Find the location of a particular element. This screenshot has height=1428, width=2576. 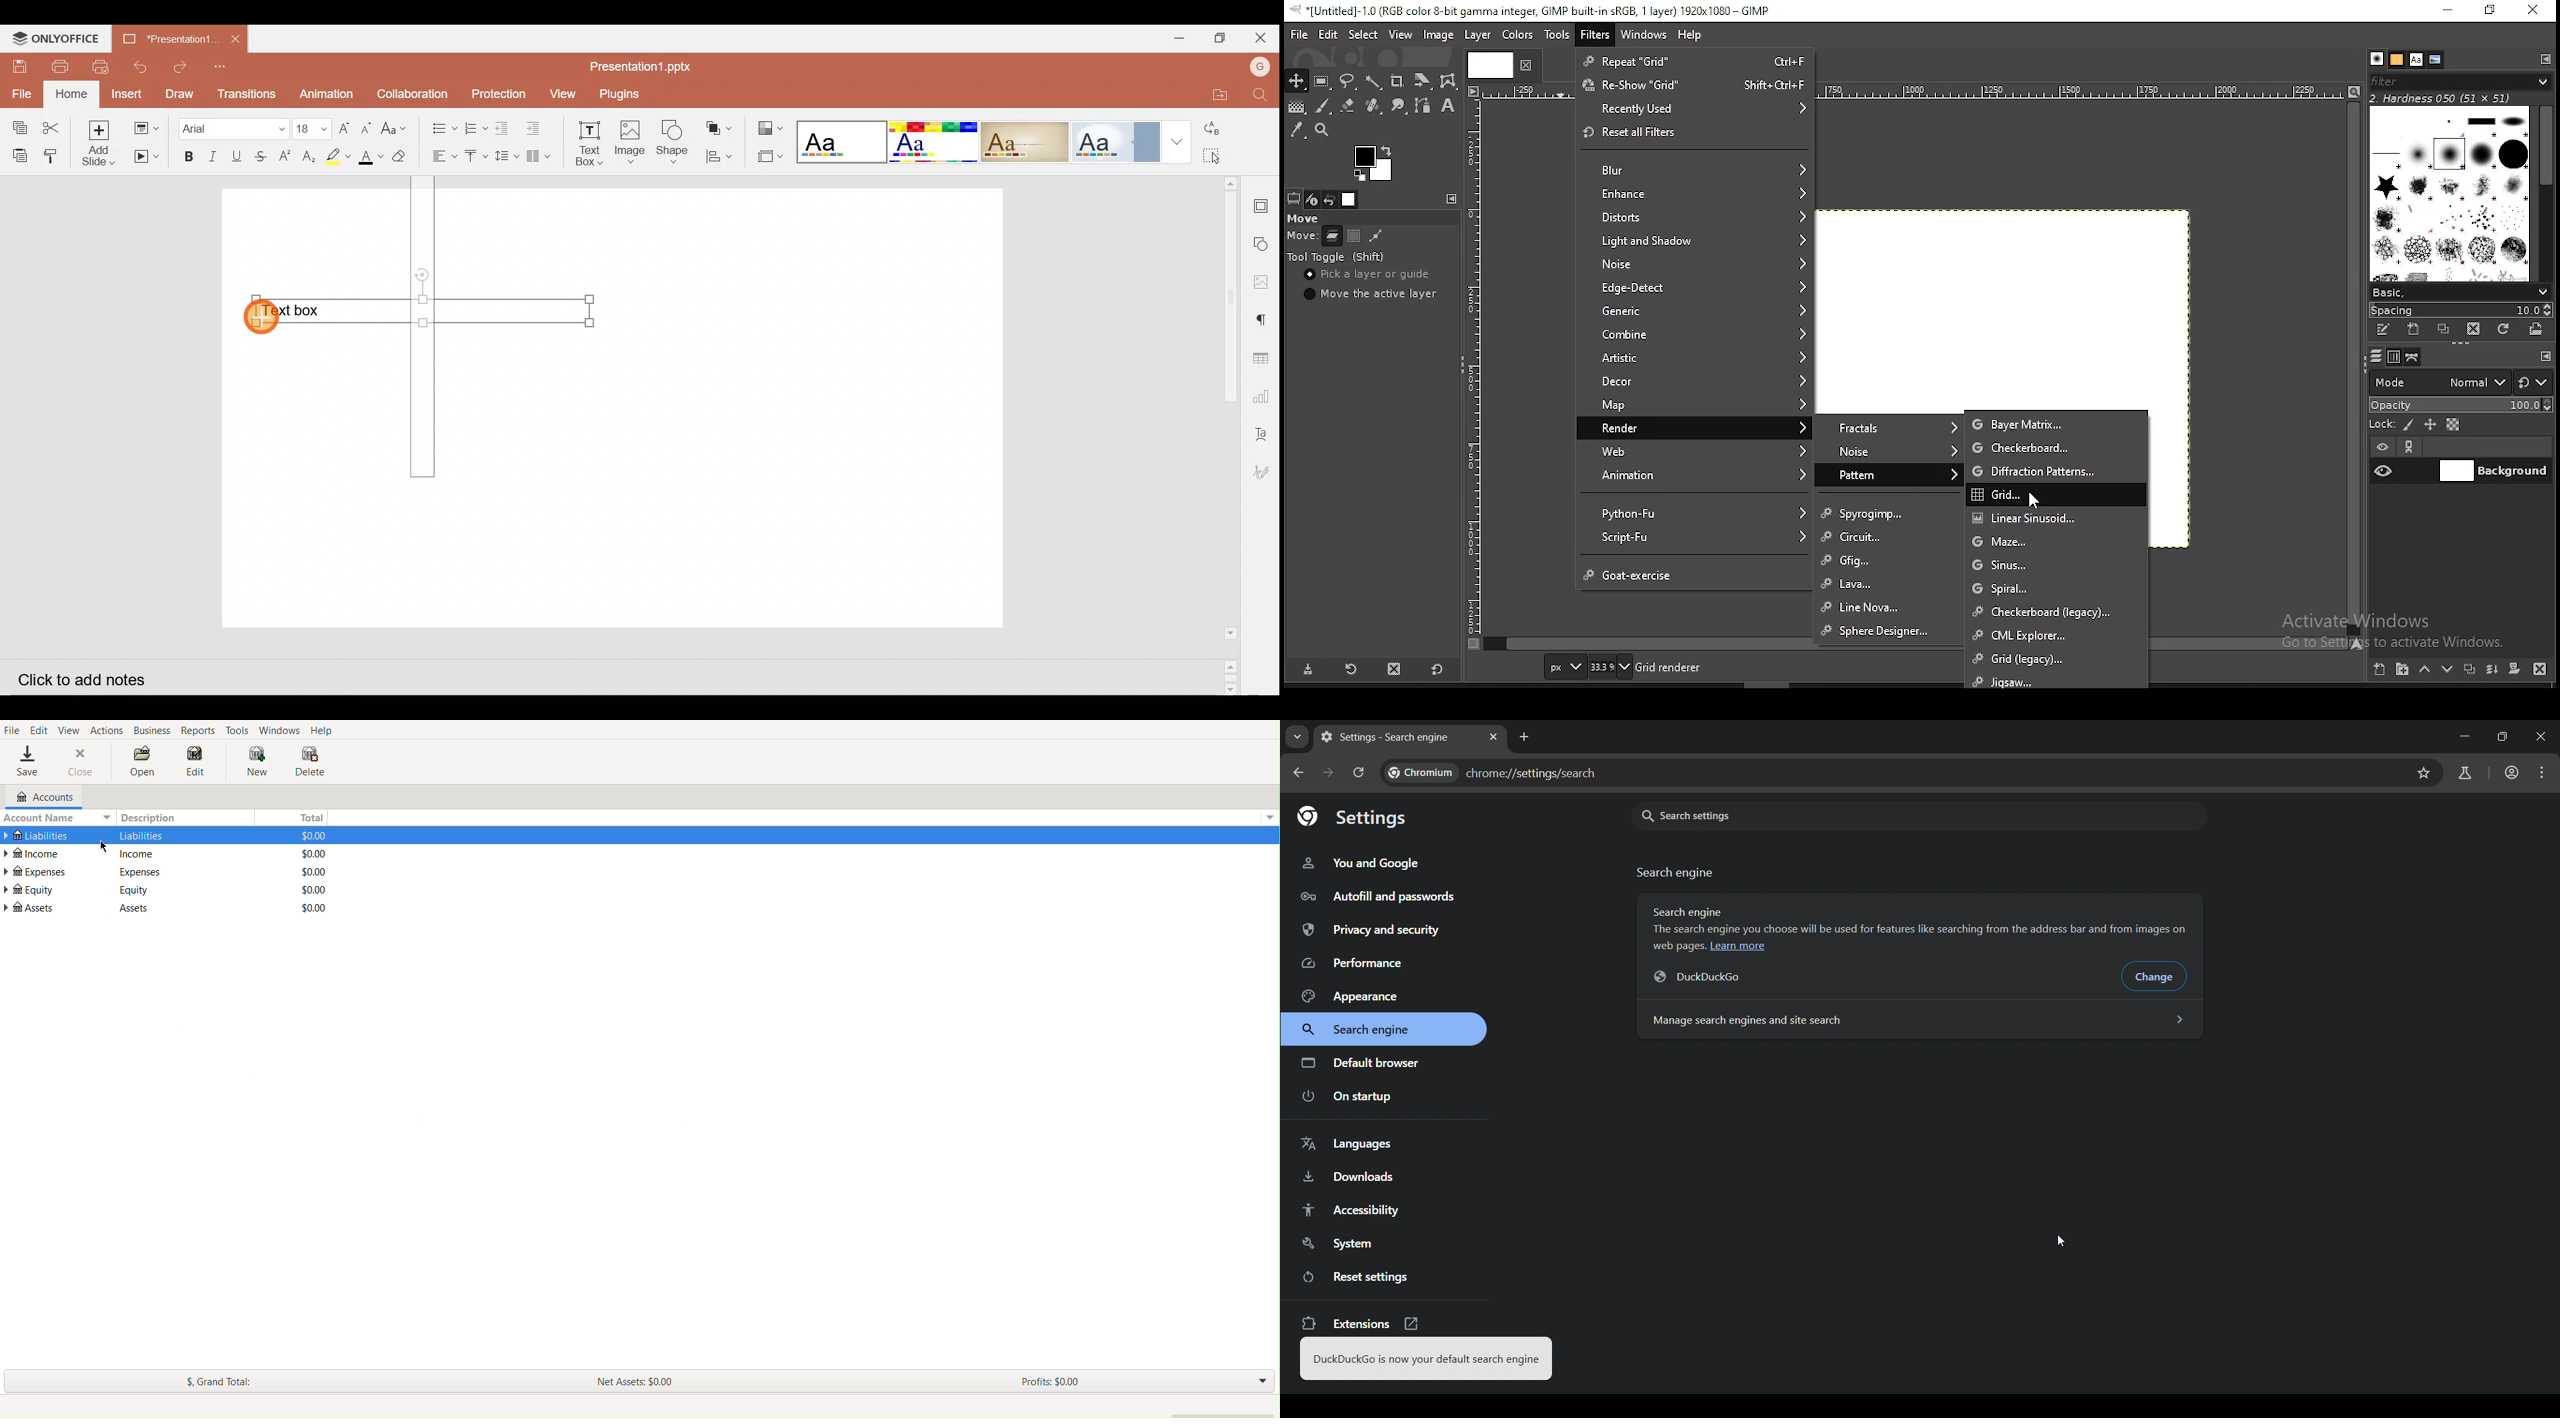

layers is located at coordinates (2377, 355).